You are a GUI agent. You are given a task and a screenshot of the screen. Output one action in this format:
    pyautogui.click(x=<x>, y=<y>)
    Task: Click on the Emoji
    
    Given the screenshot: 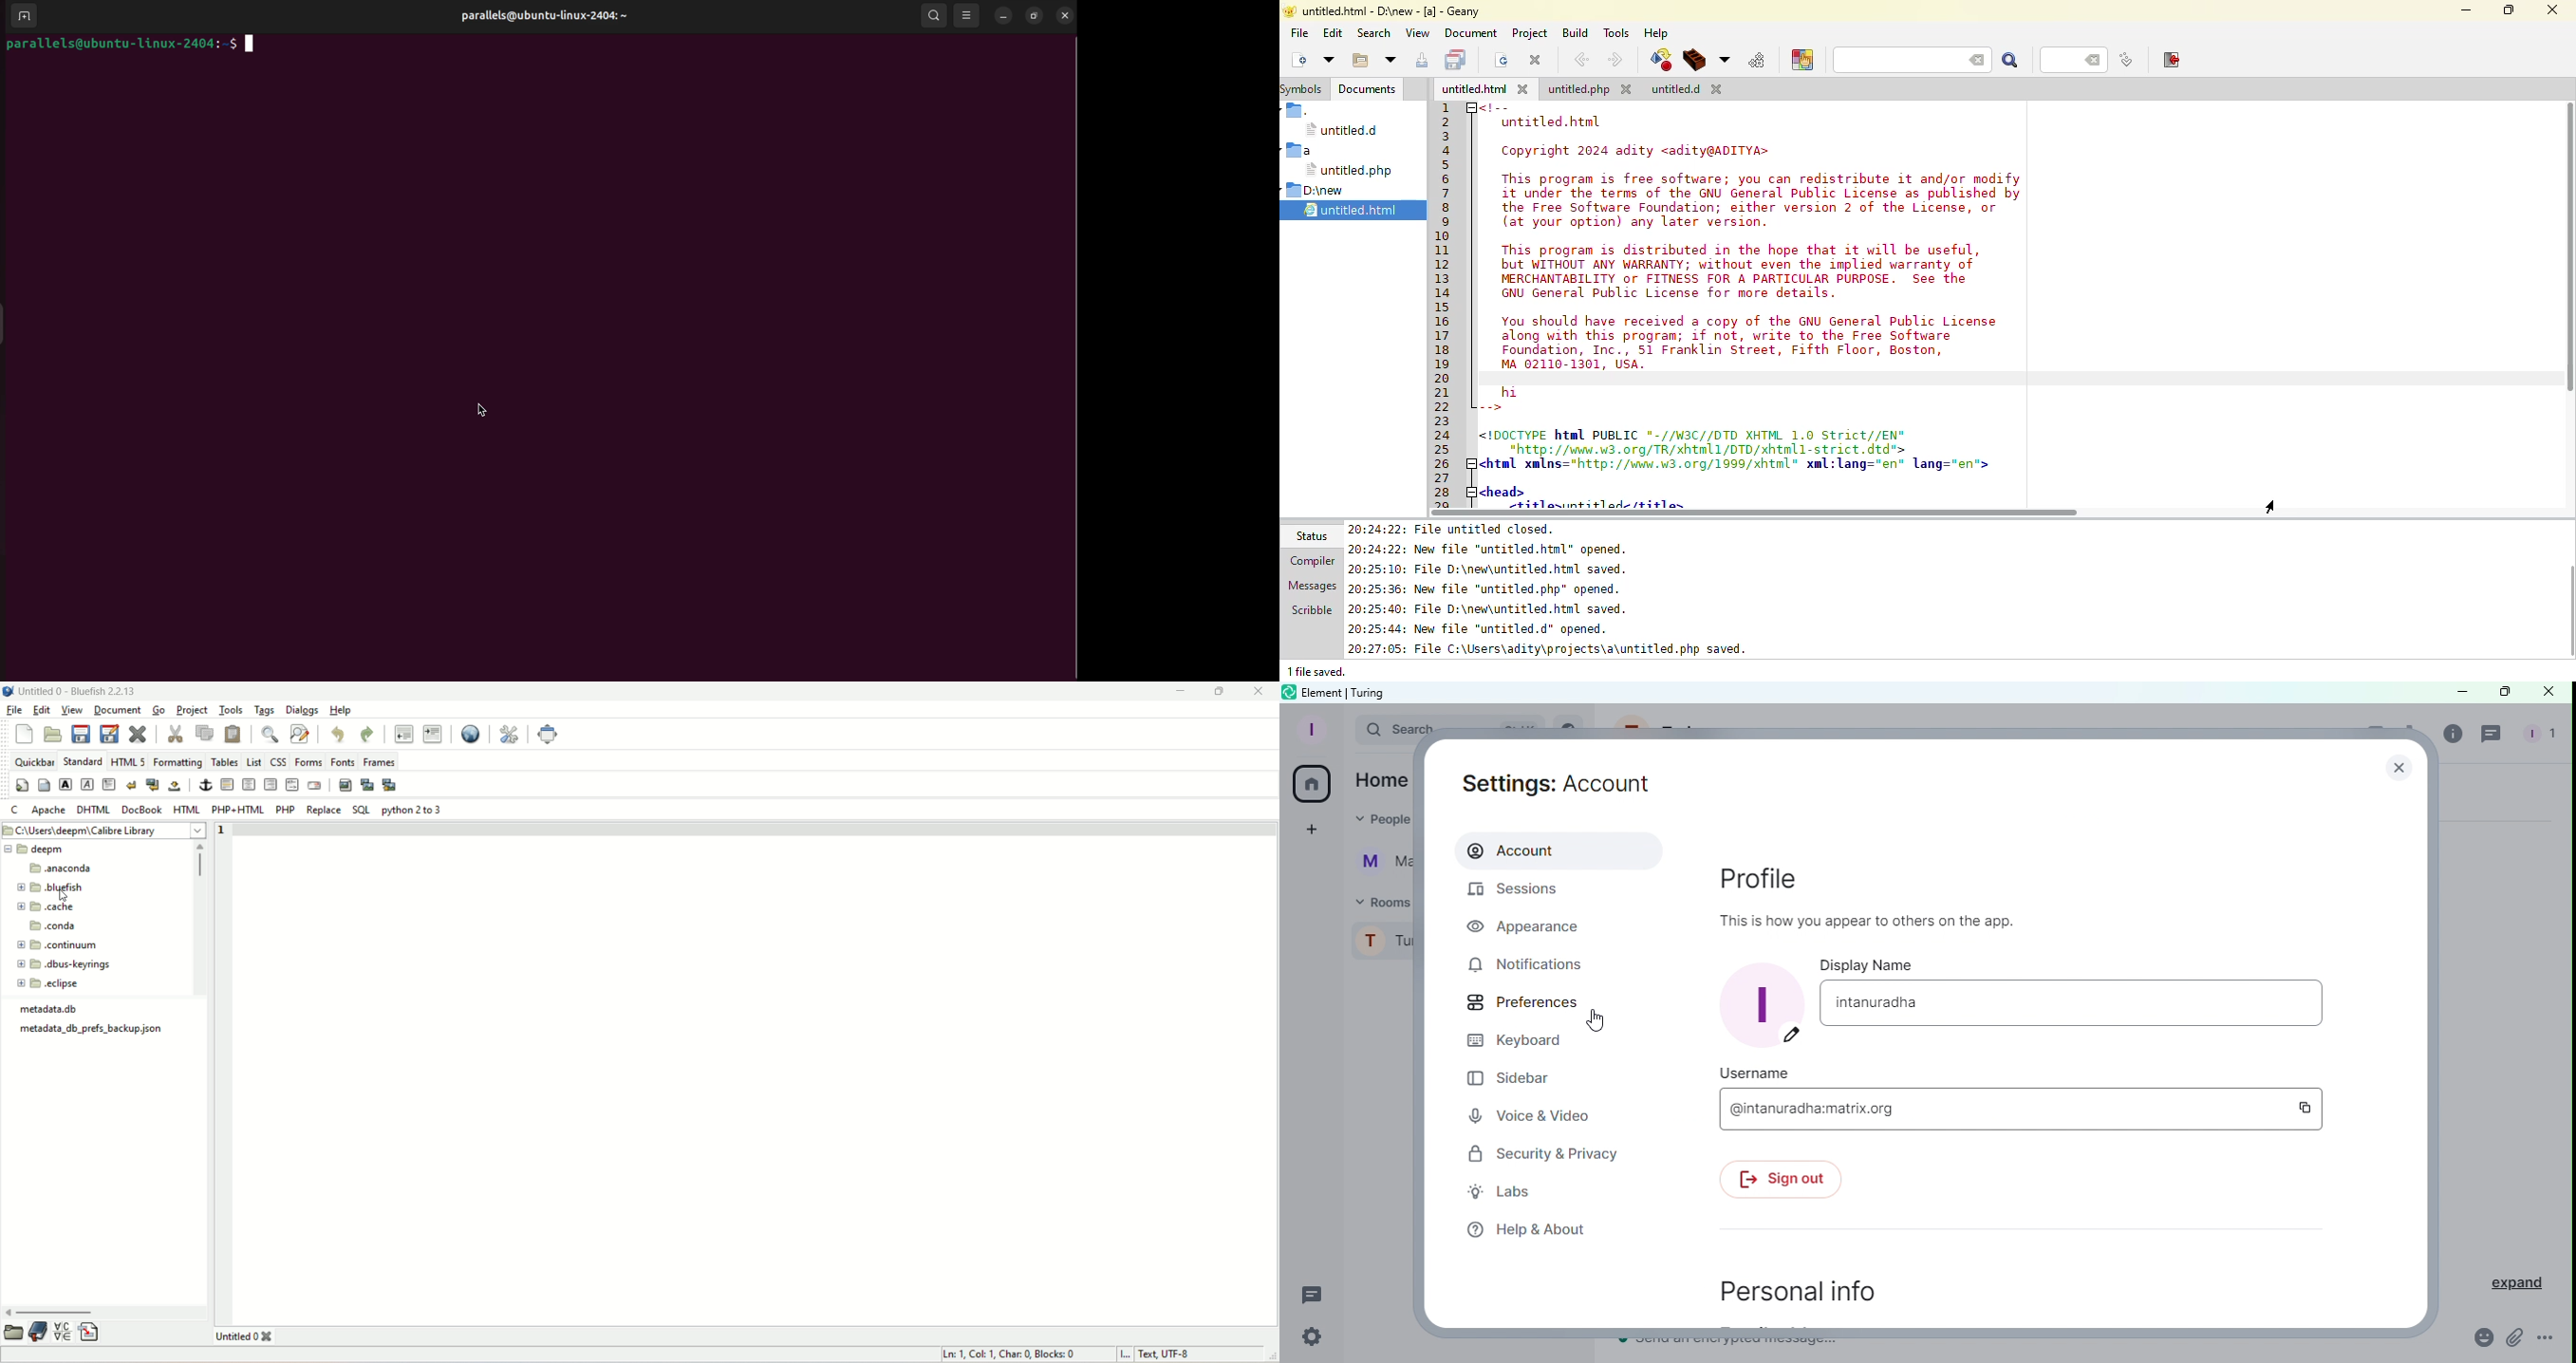 What is the action you would take?
    pyautogui.click(x=2477, y=1338)
    